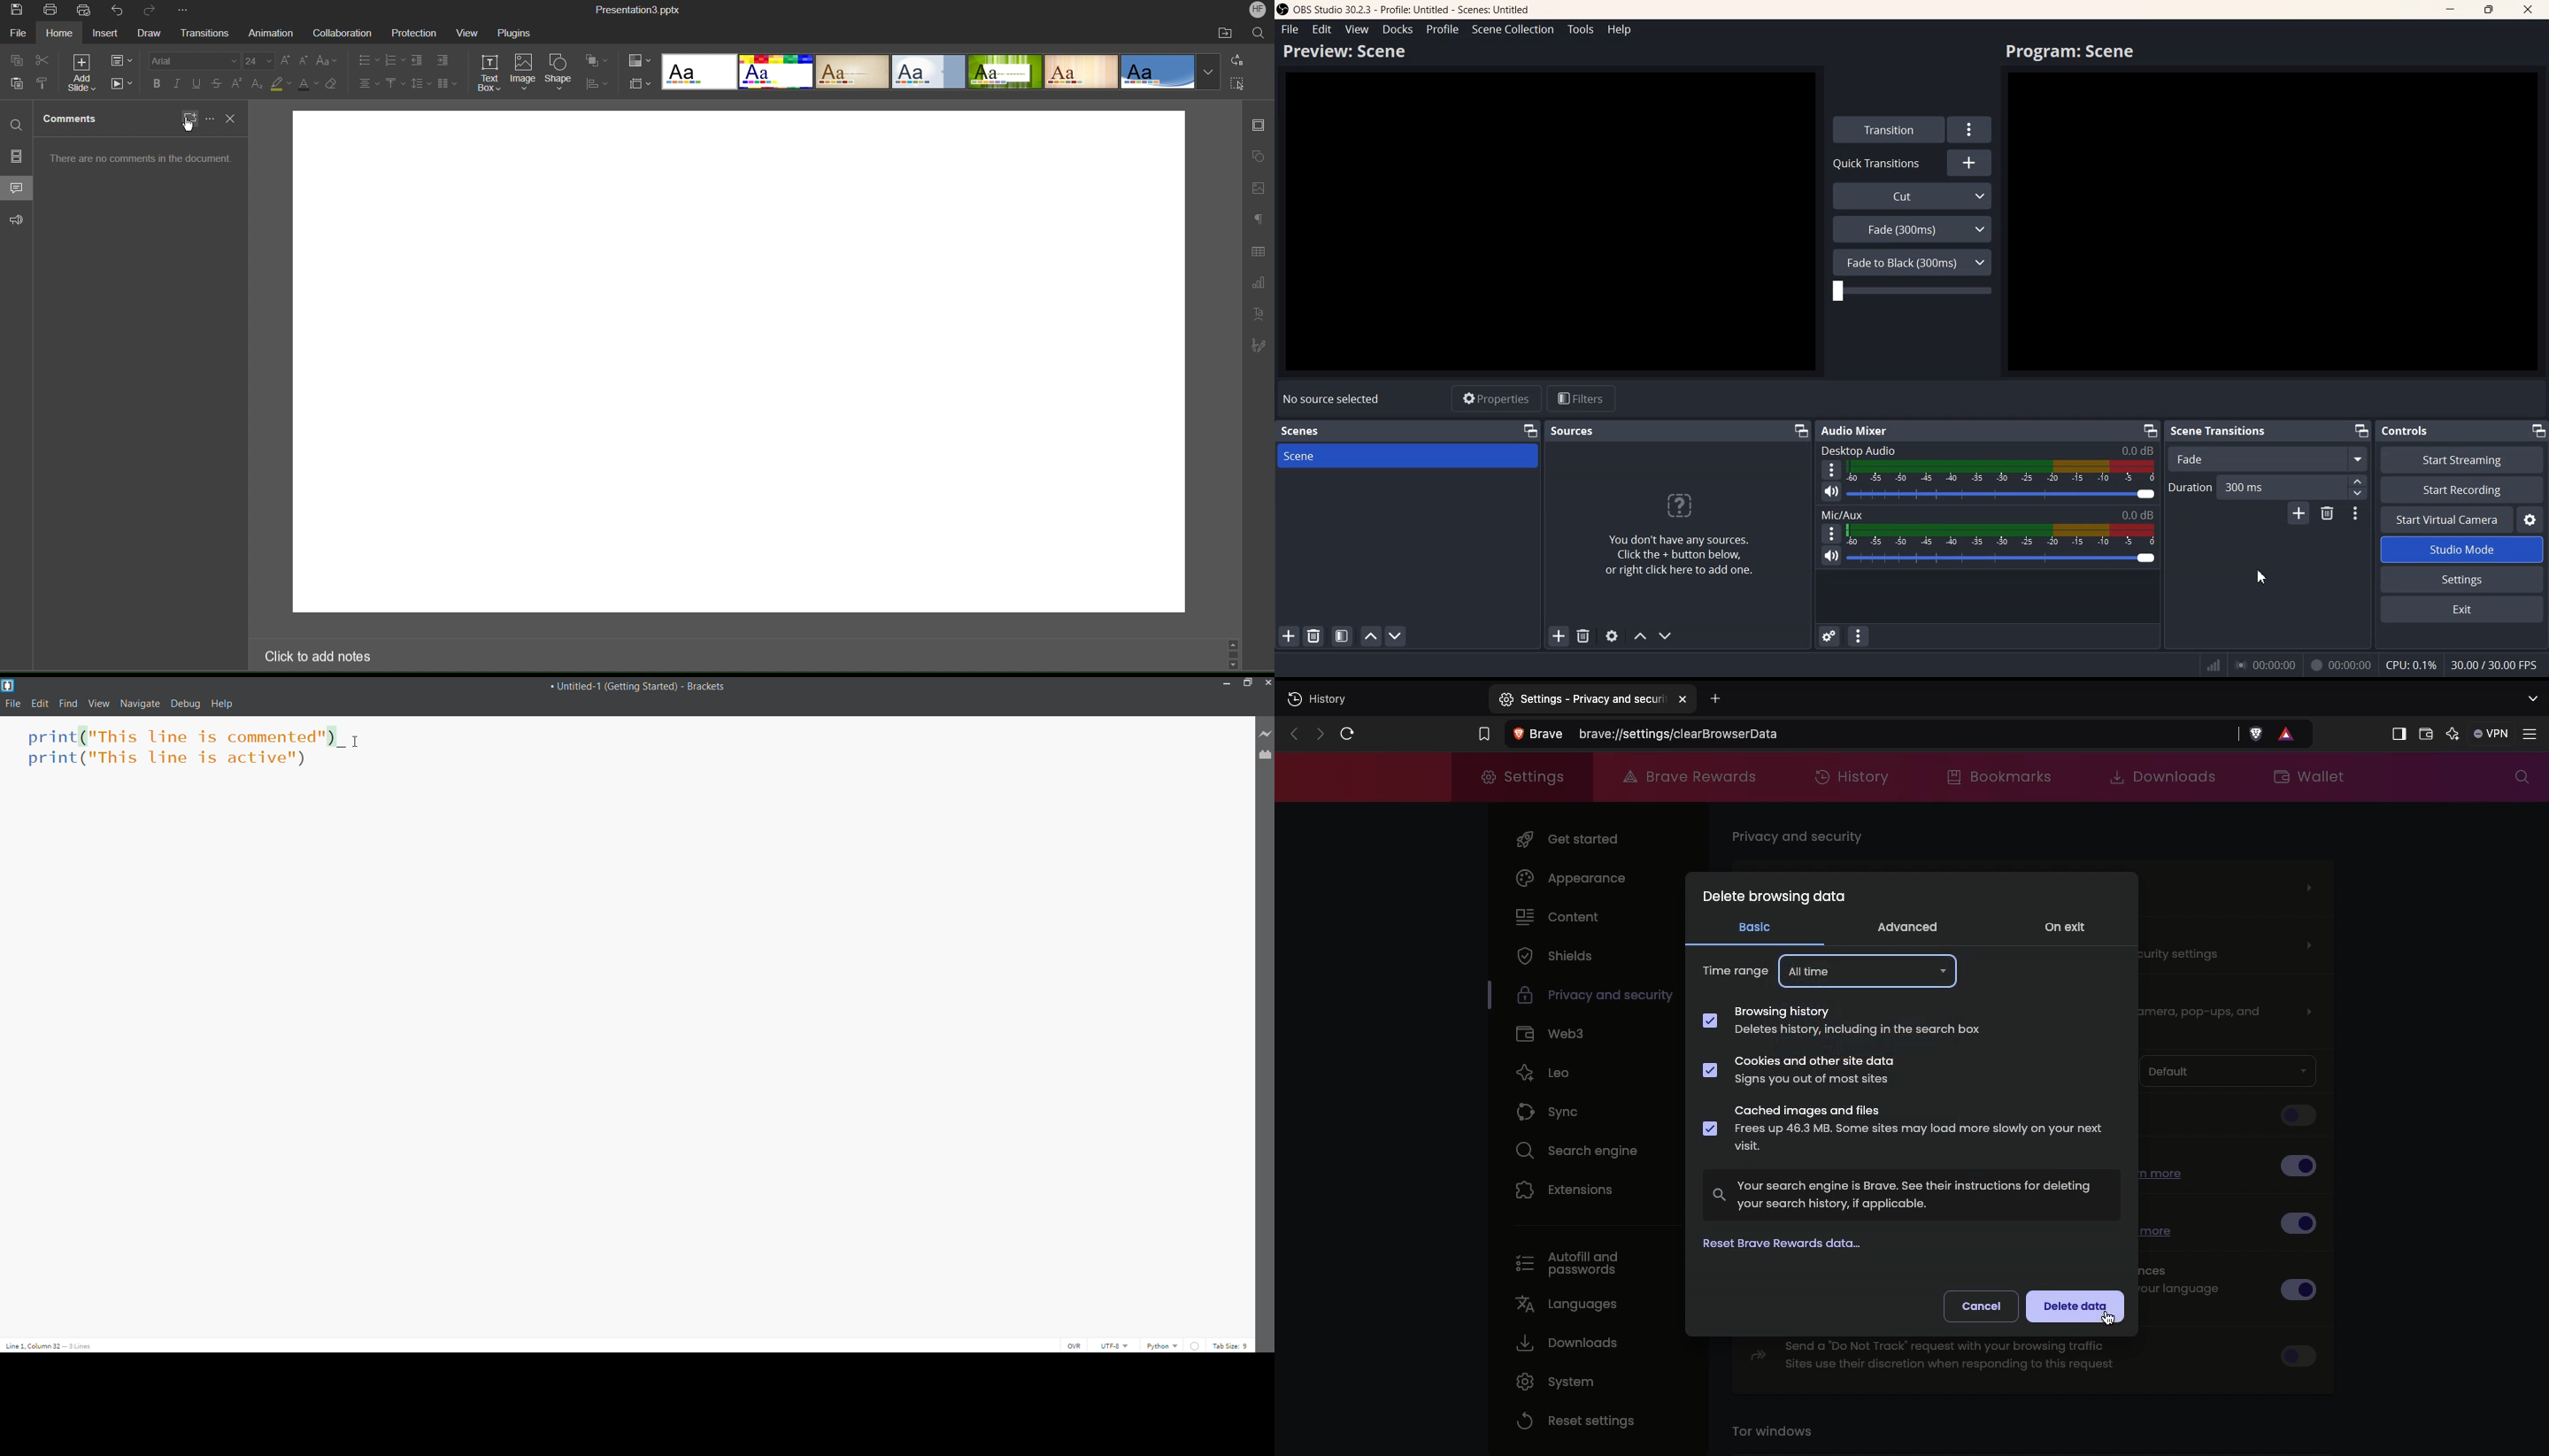 This screenshot has width=2576, height=1456. What do you see at coordinates (1163, 1344) in the screenshot?
I see `File Type` at bounding box center [1163, 1344].